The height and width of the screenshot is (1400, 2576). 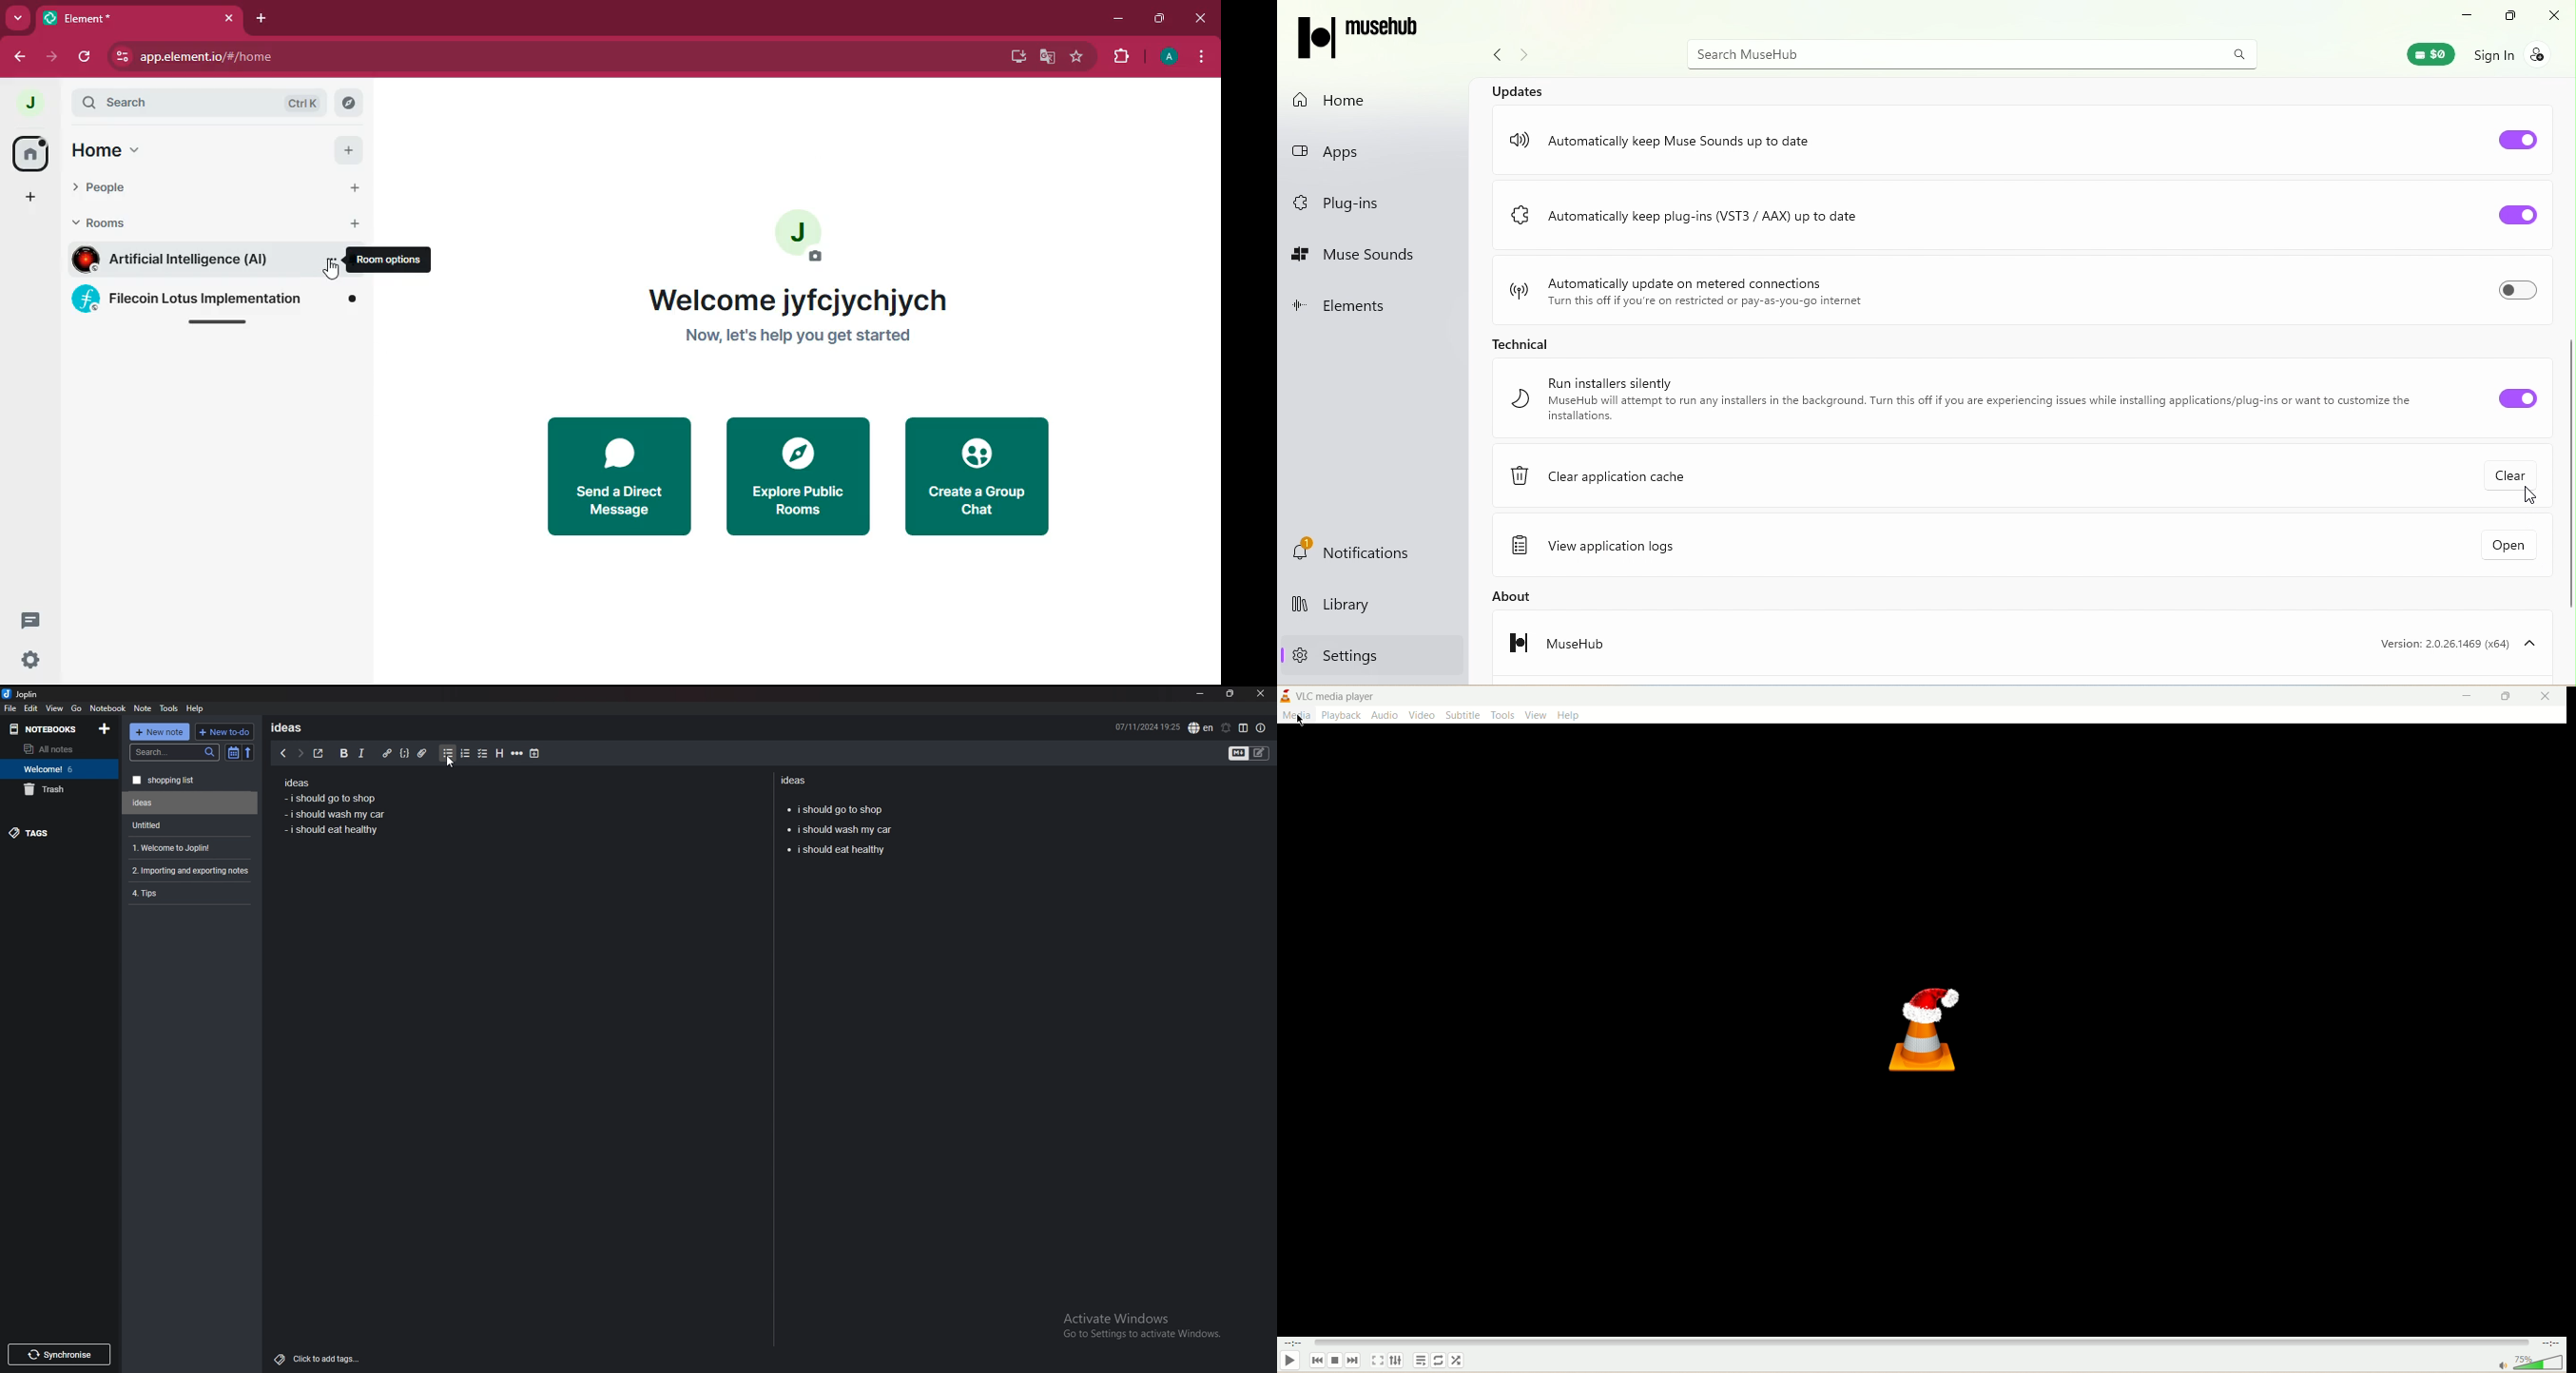 I want to click on next, so click(x=300, y=753).